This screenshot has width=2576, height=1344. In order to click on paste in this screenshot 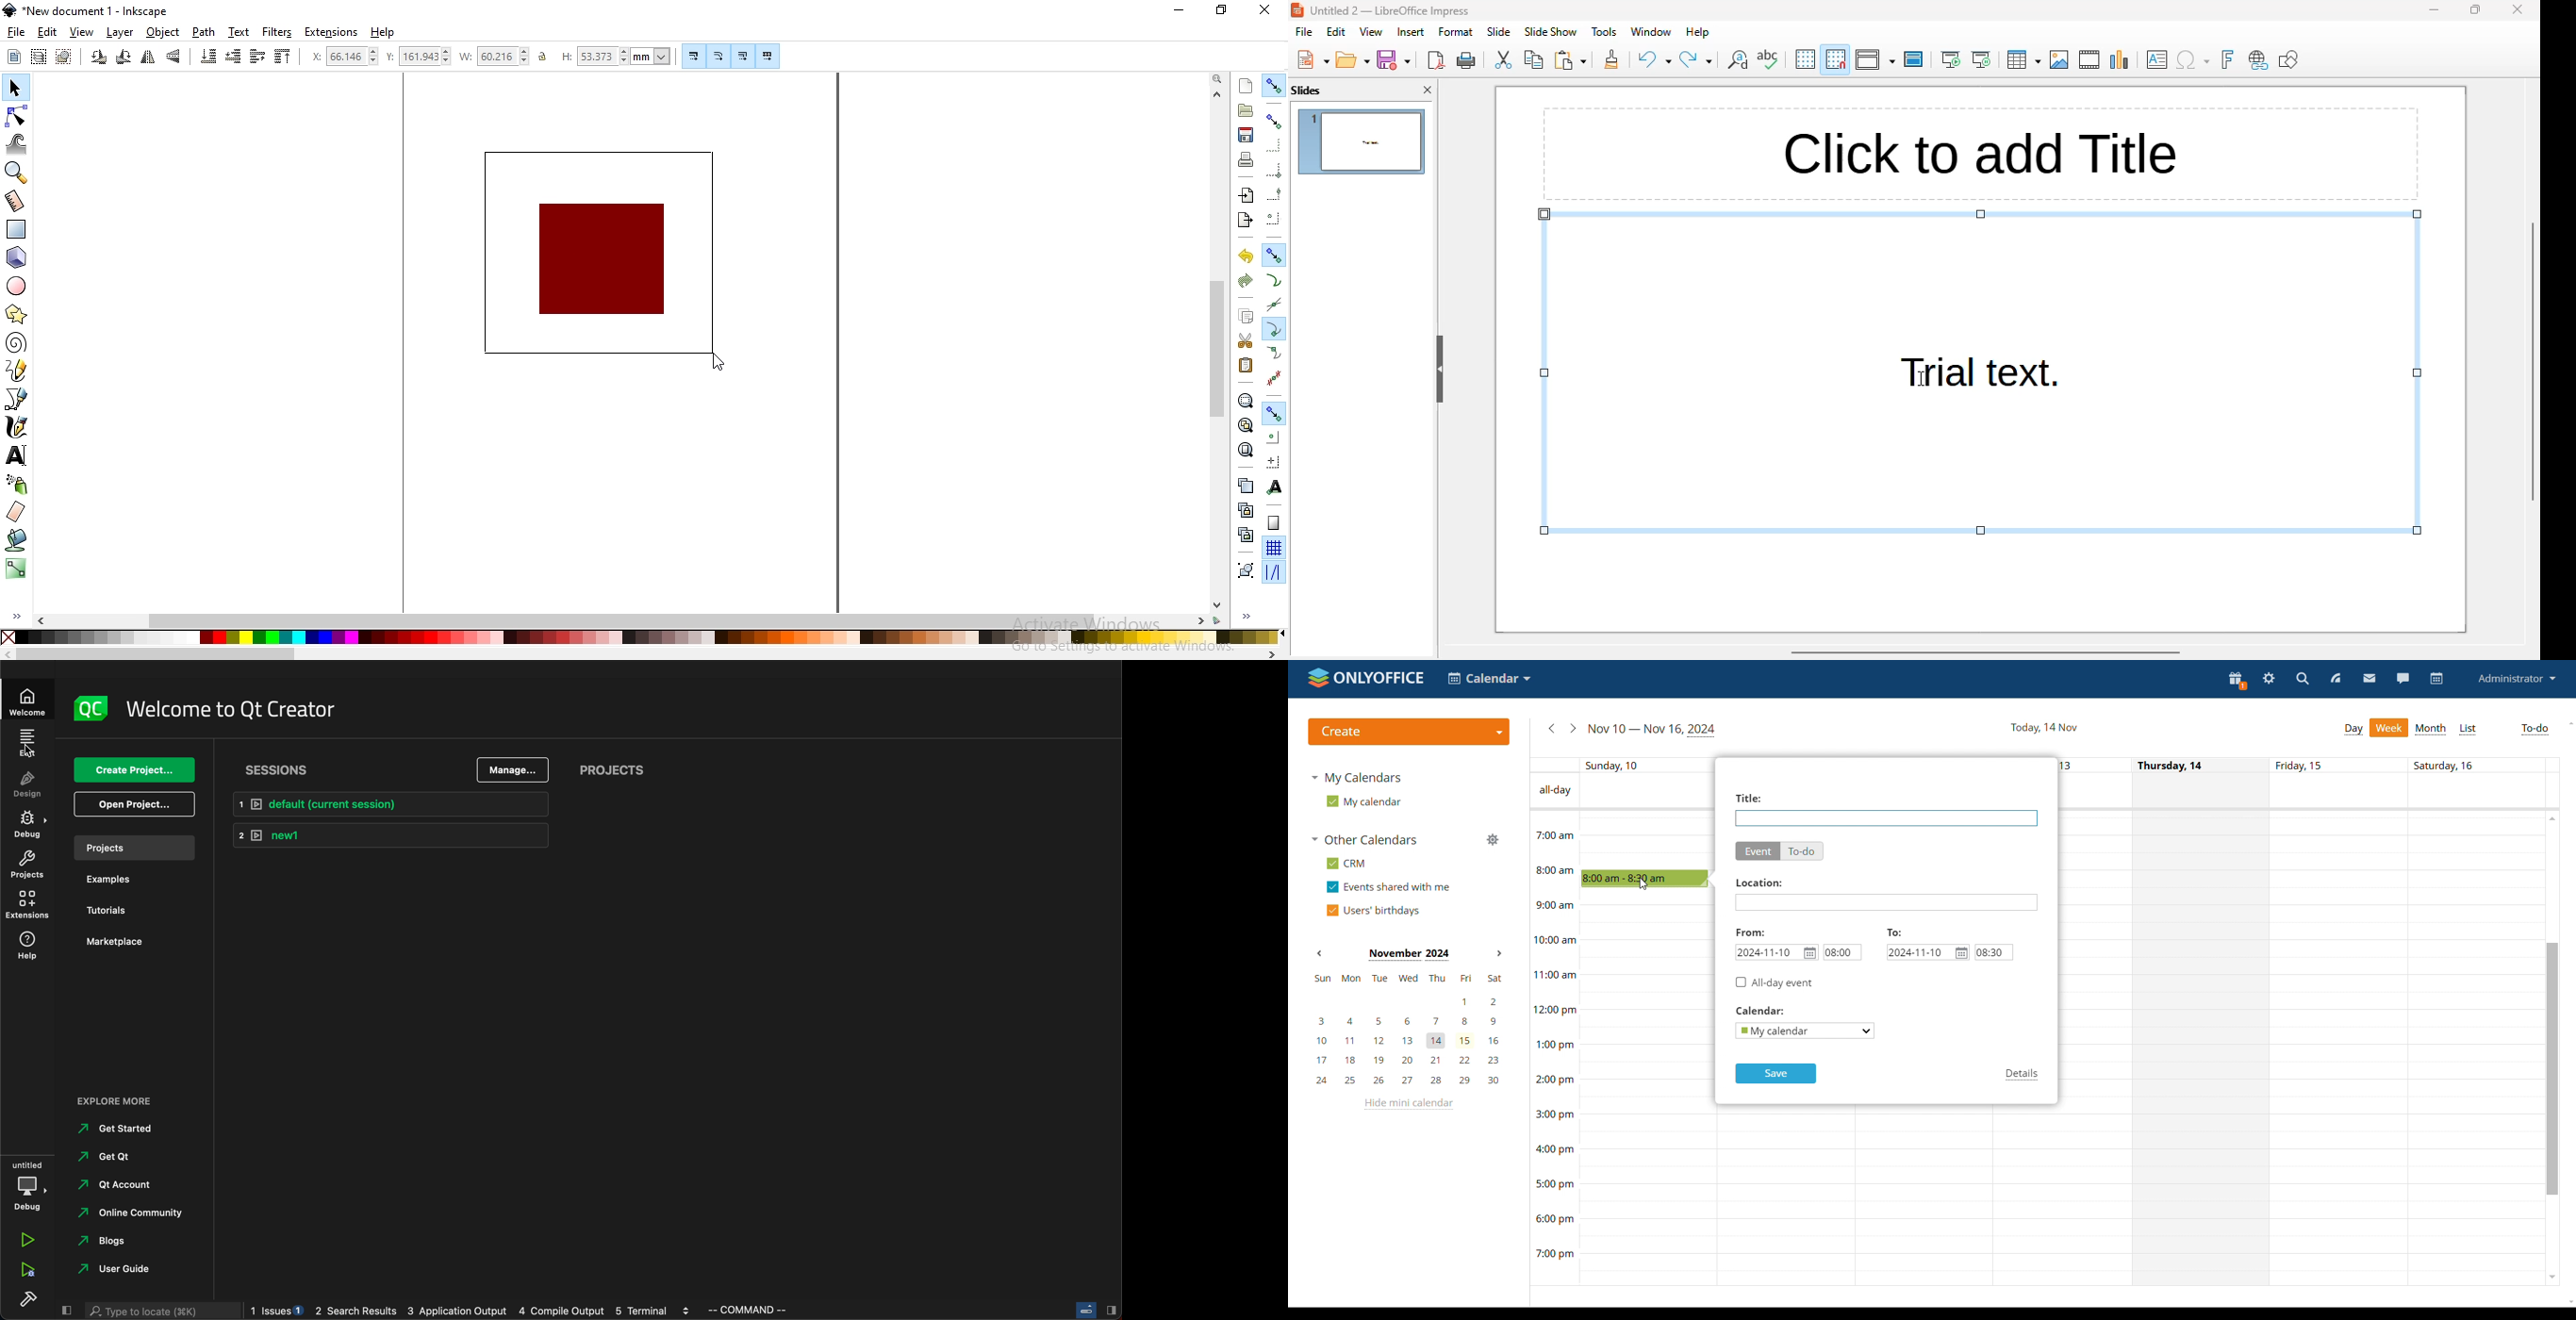, I will do `click(1569, 60)`.